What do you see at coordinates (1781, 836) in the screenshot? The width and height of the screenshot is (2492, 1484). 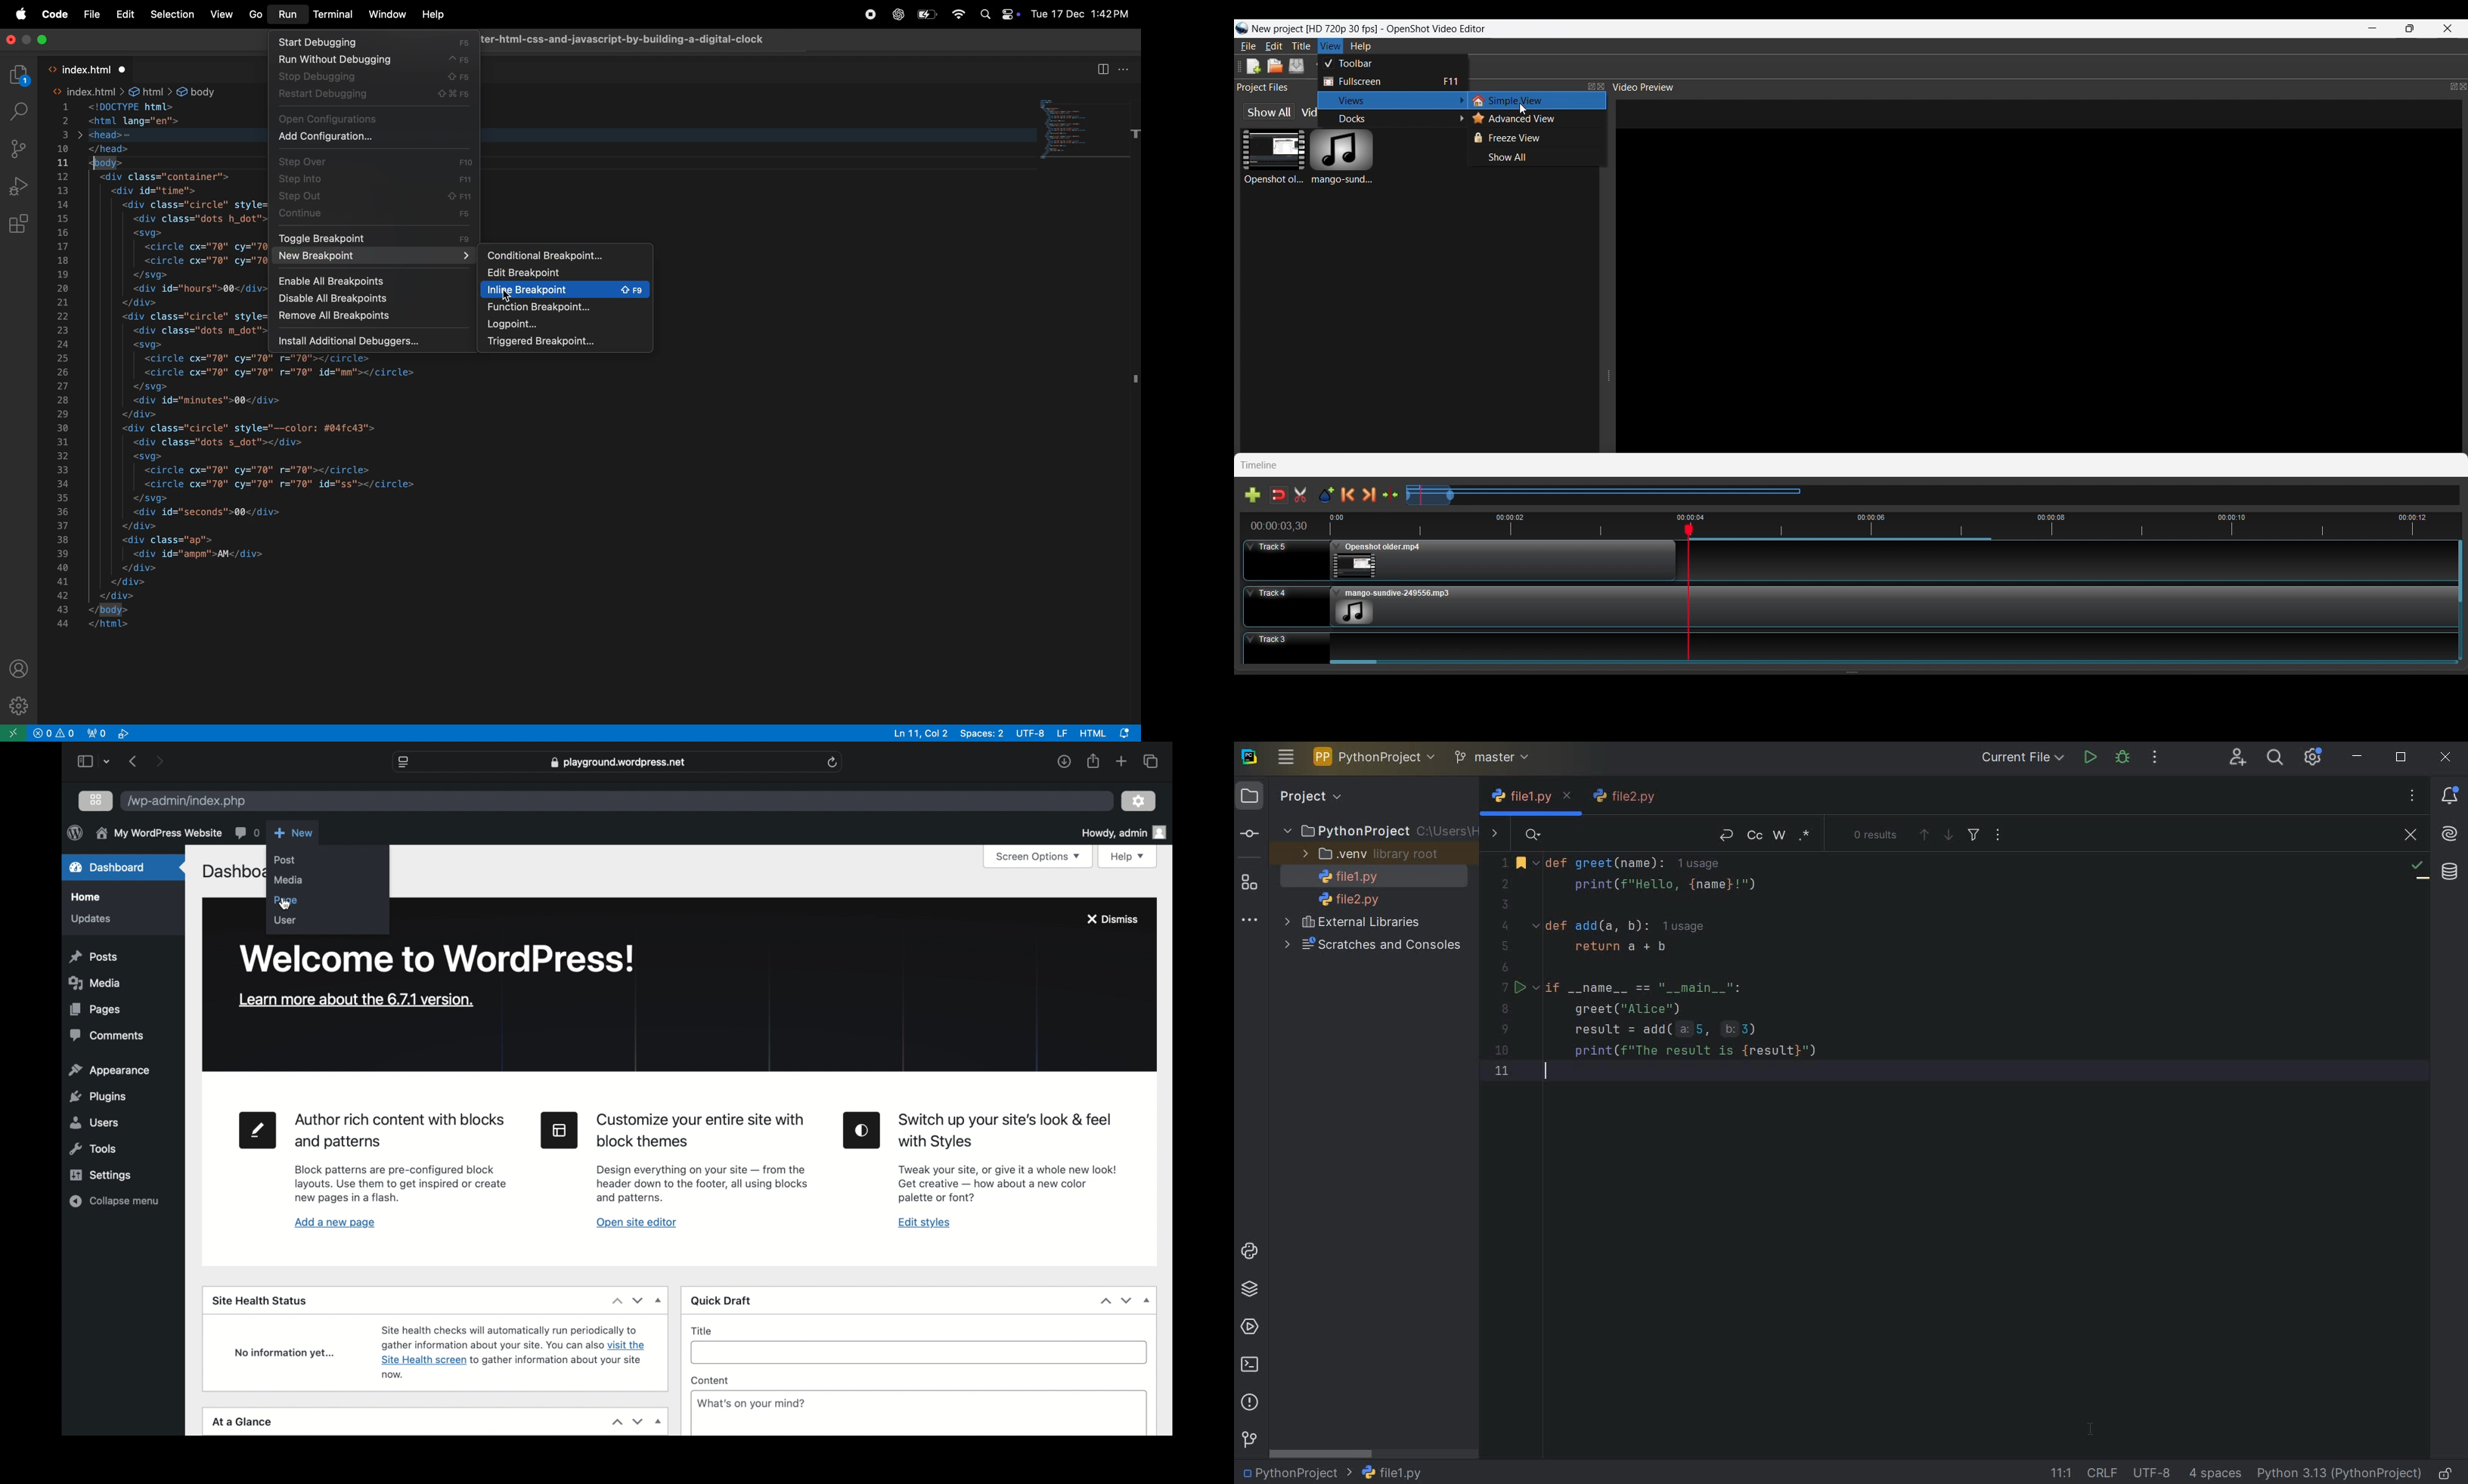 I see `WORDS` at bounding box center [1781, 836].